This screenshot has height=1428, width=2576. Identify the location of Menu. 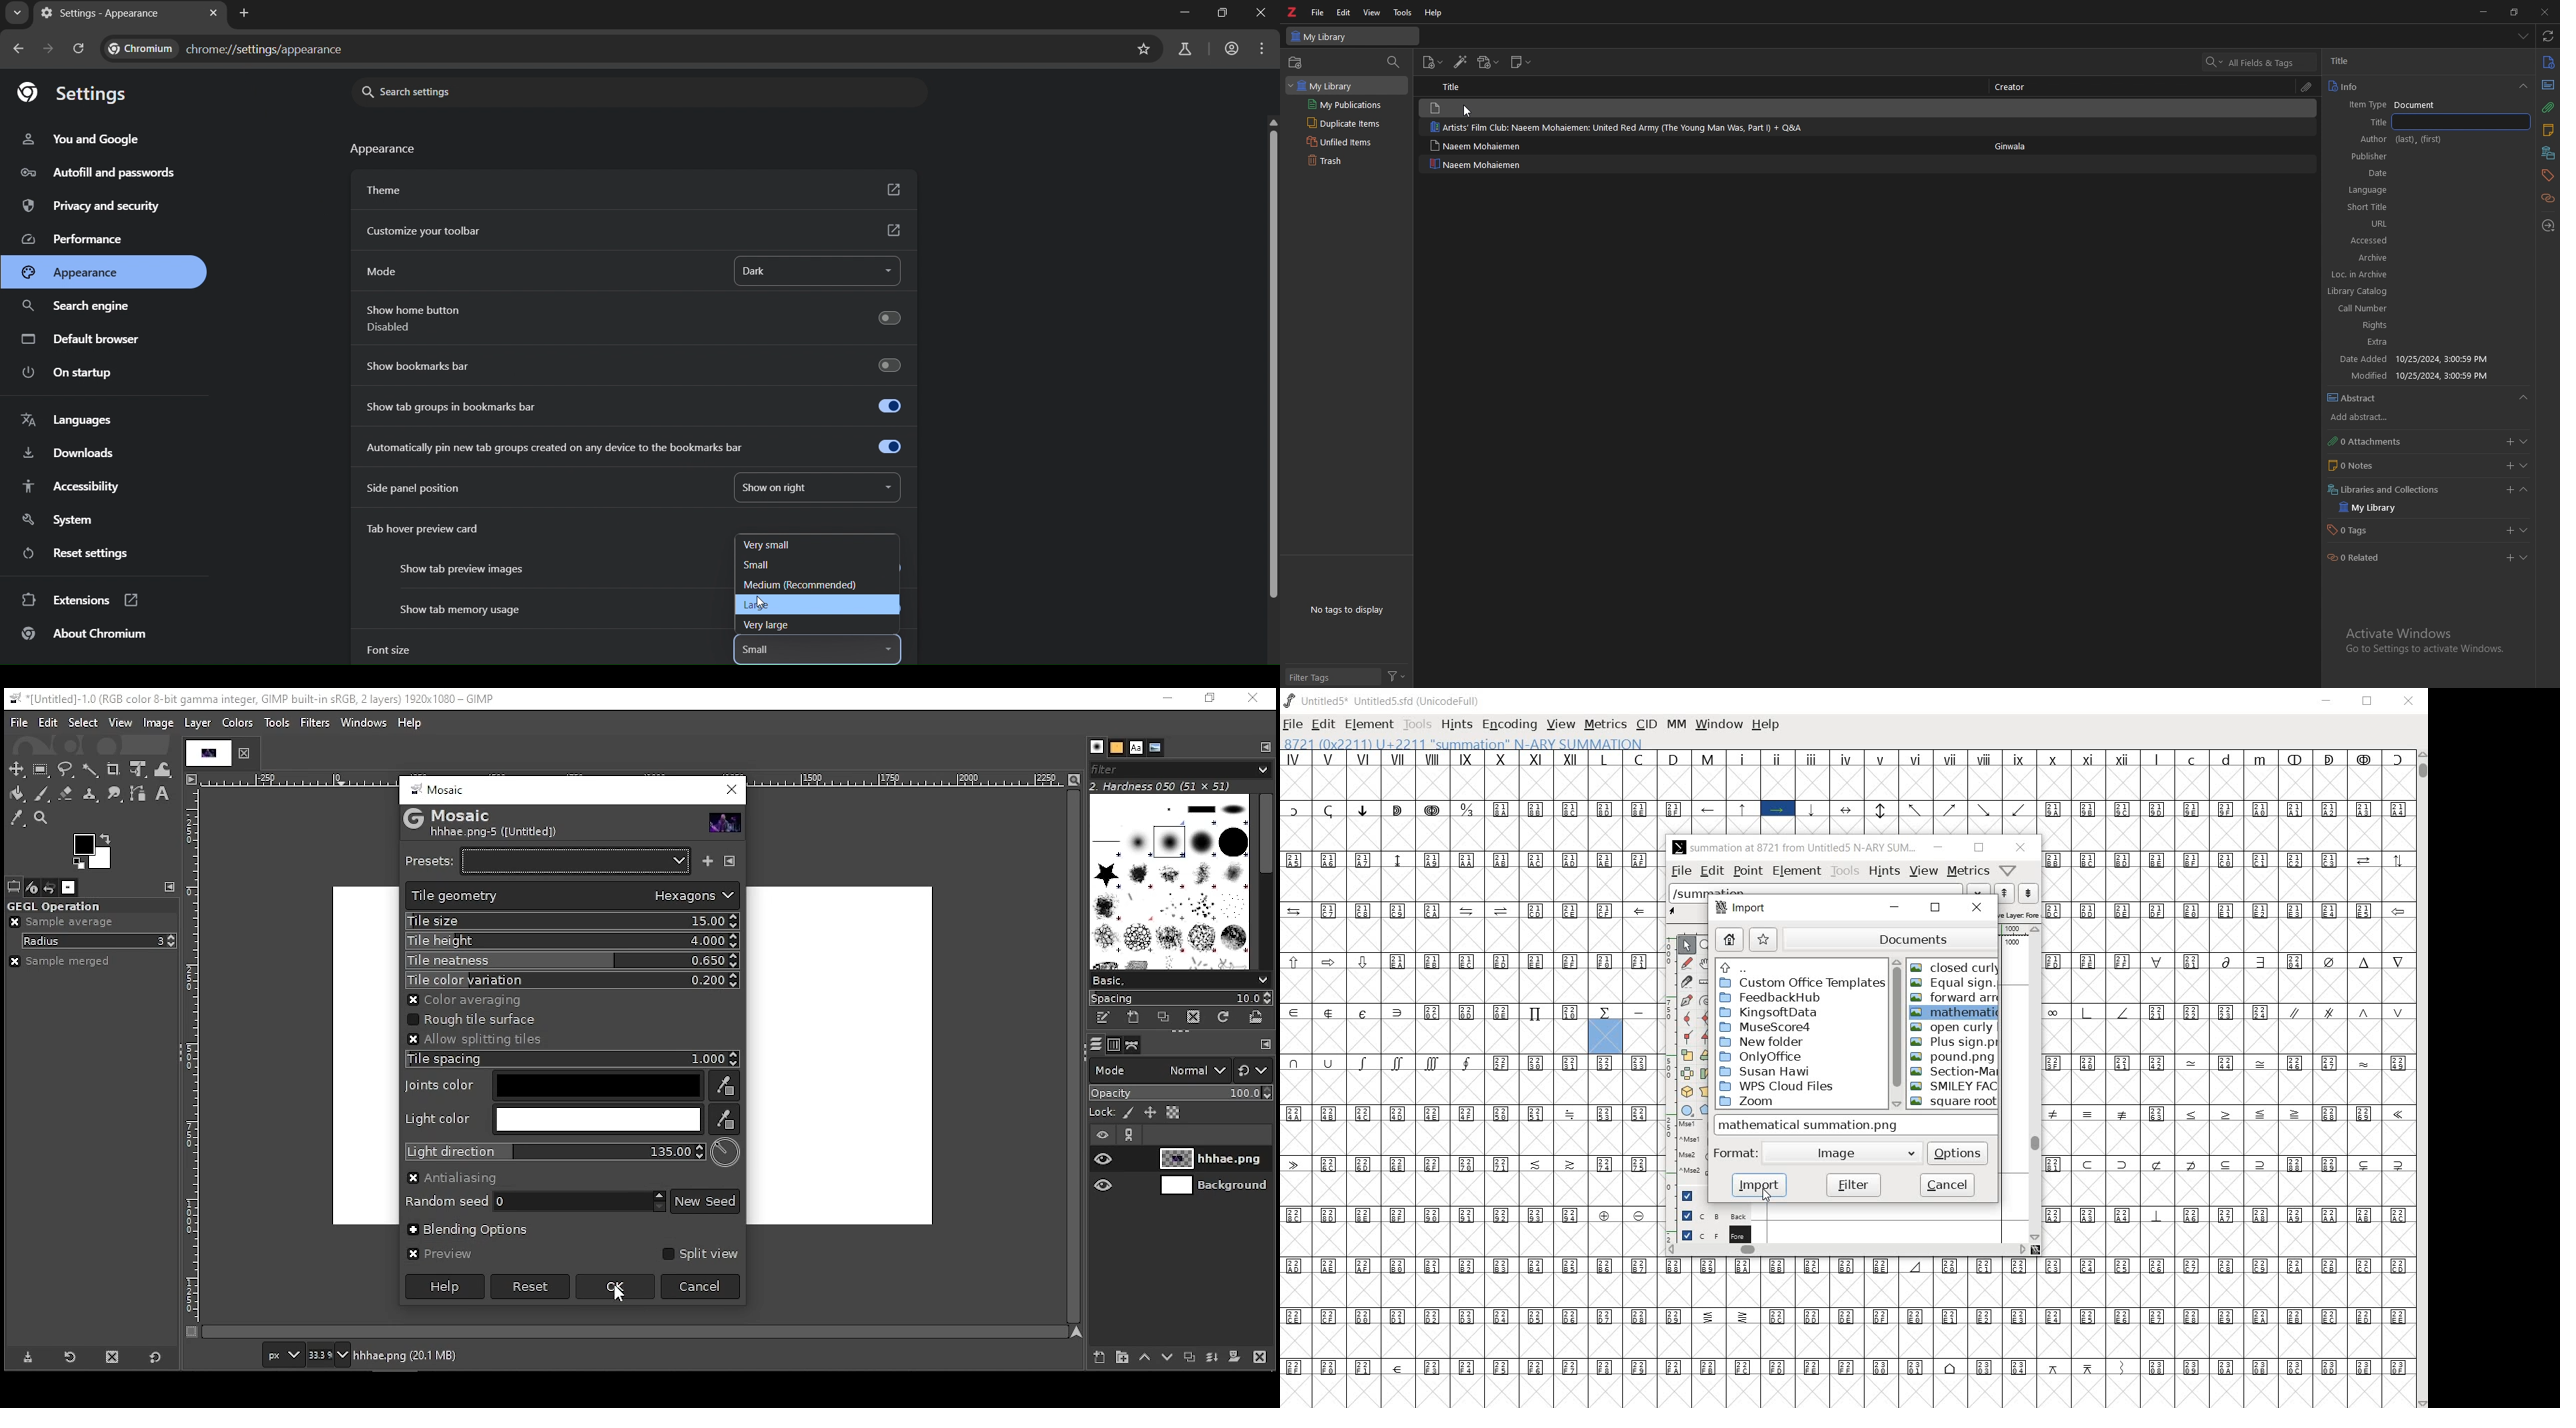
(2531, 401).